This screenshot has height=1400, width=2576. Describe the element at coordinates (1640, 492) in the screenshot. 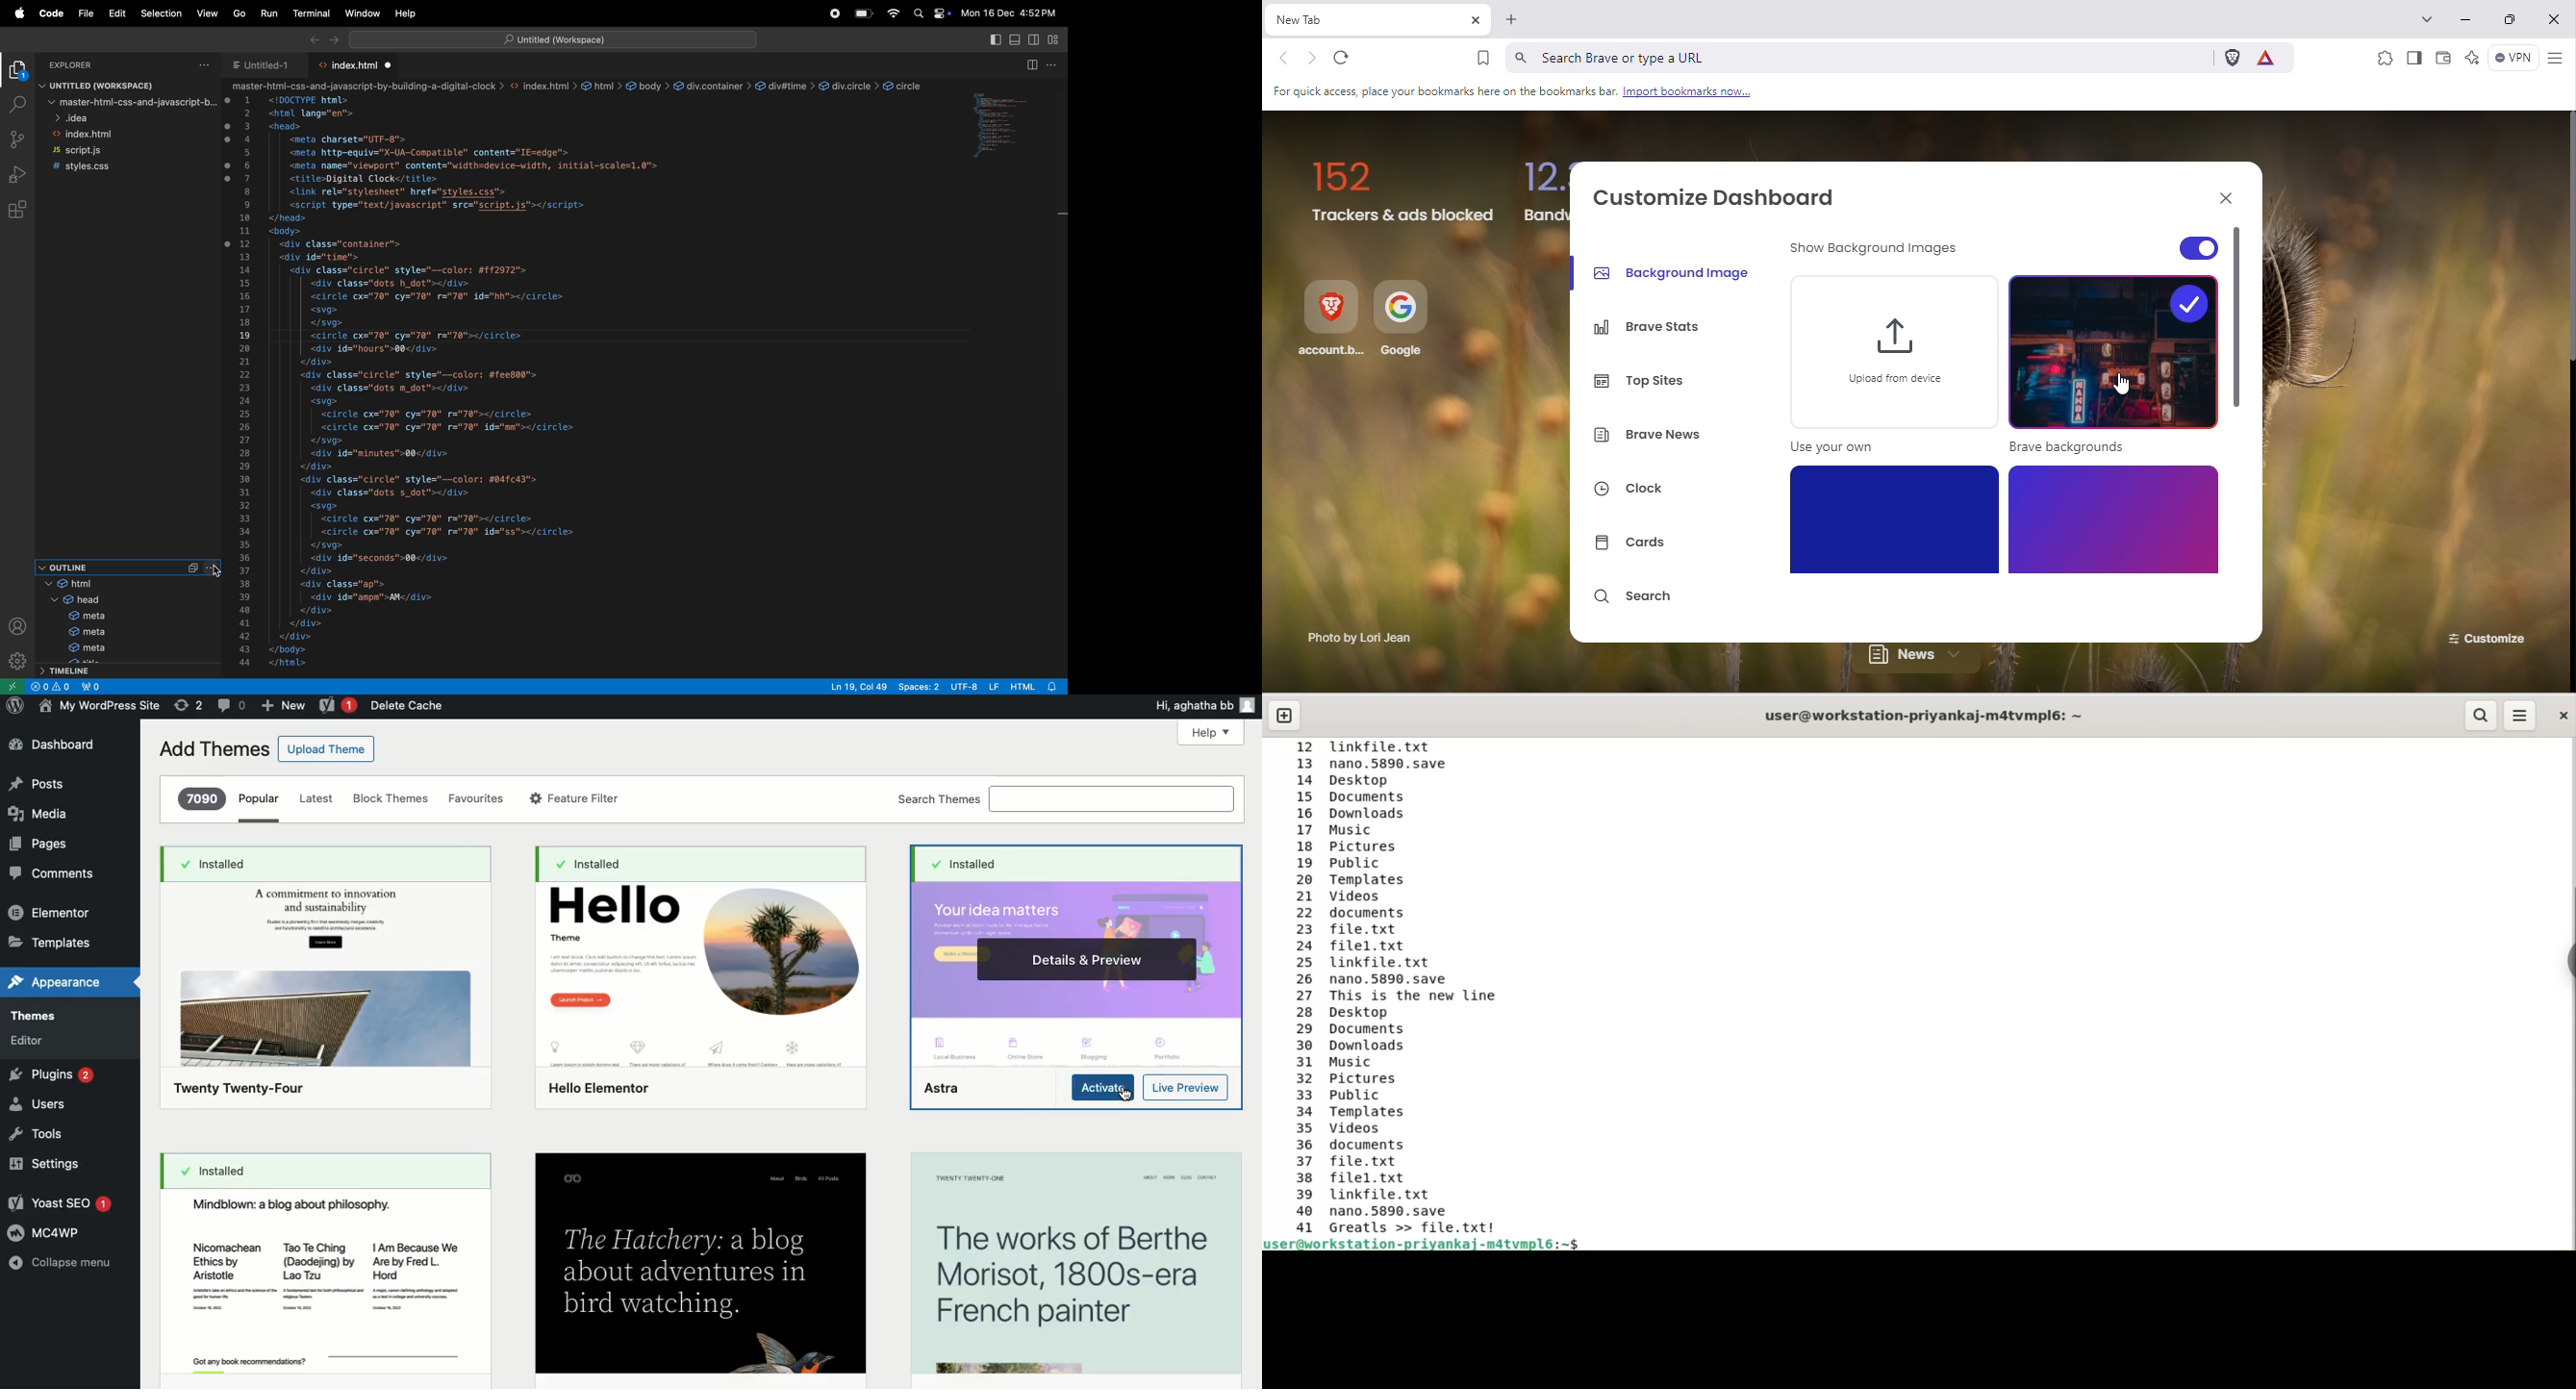

I see `Clock` at that location.